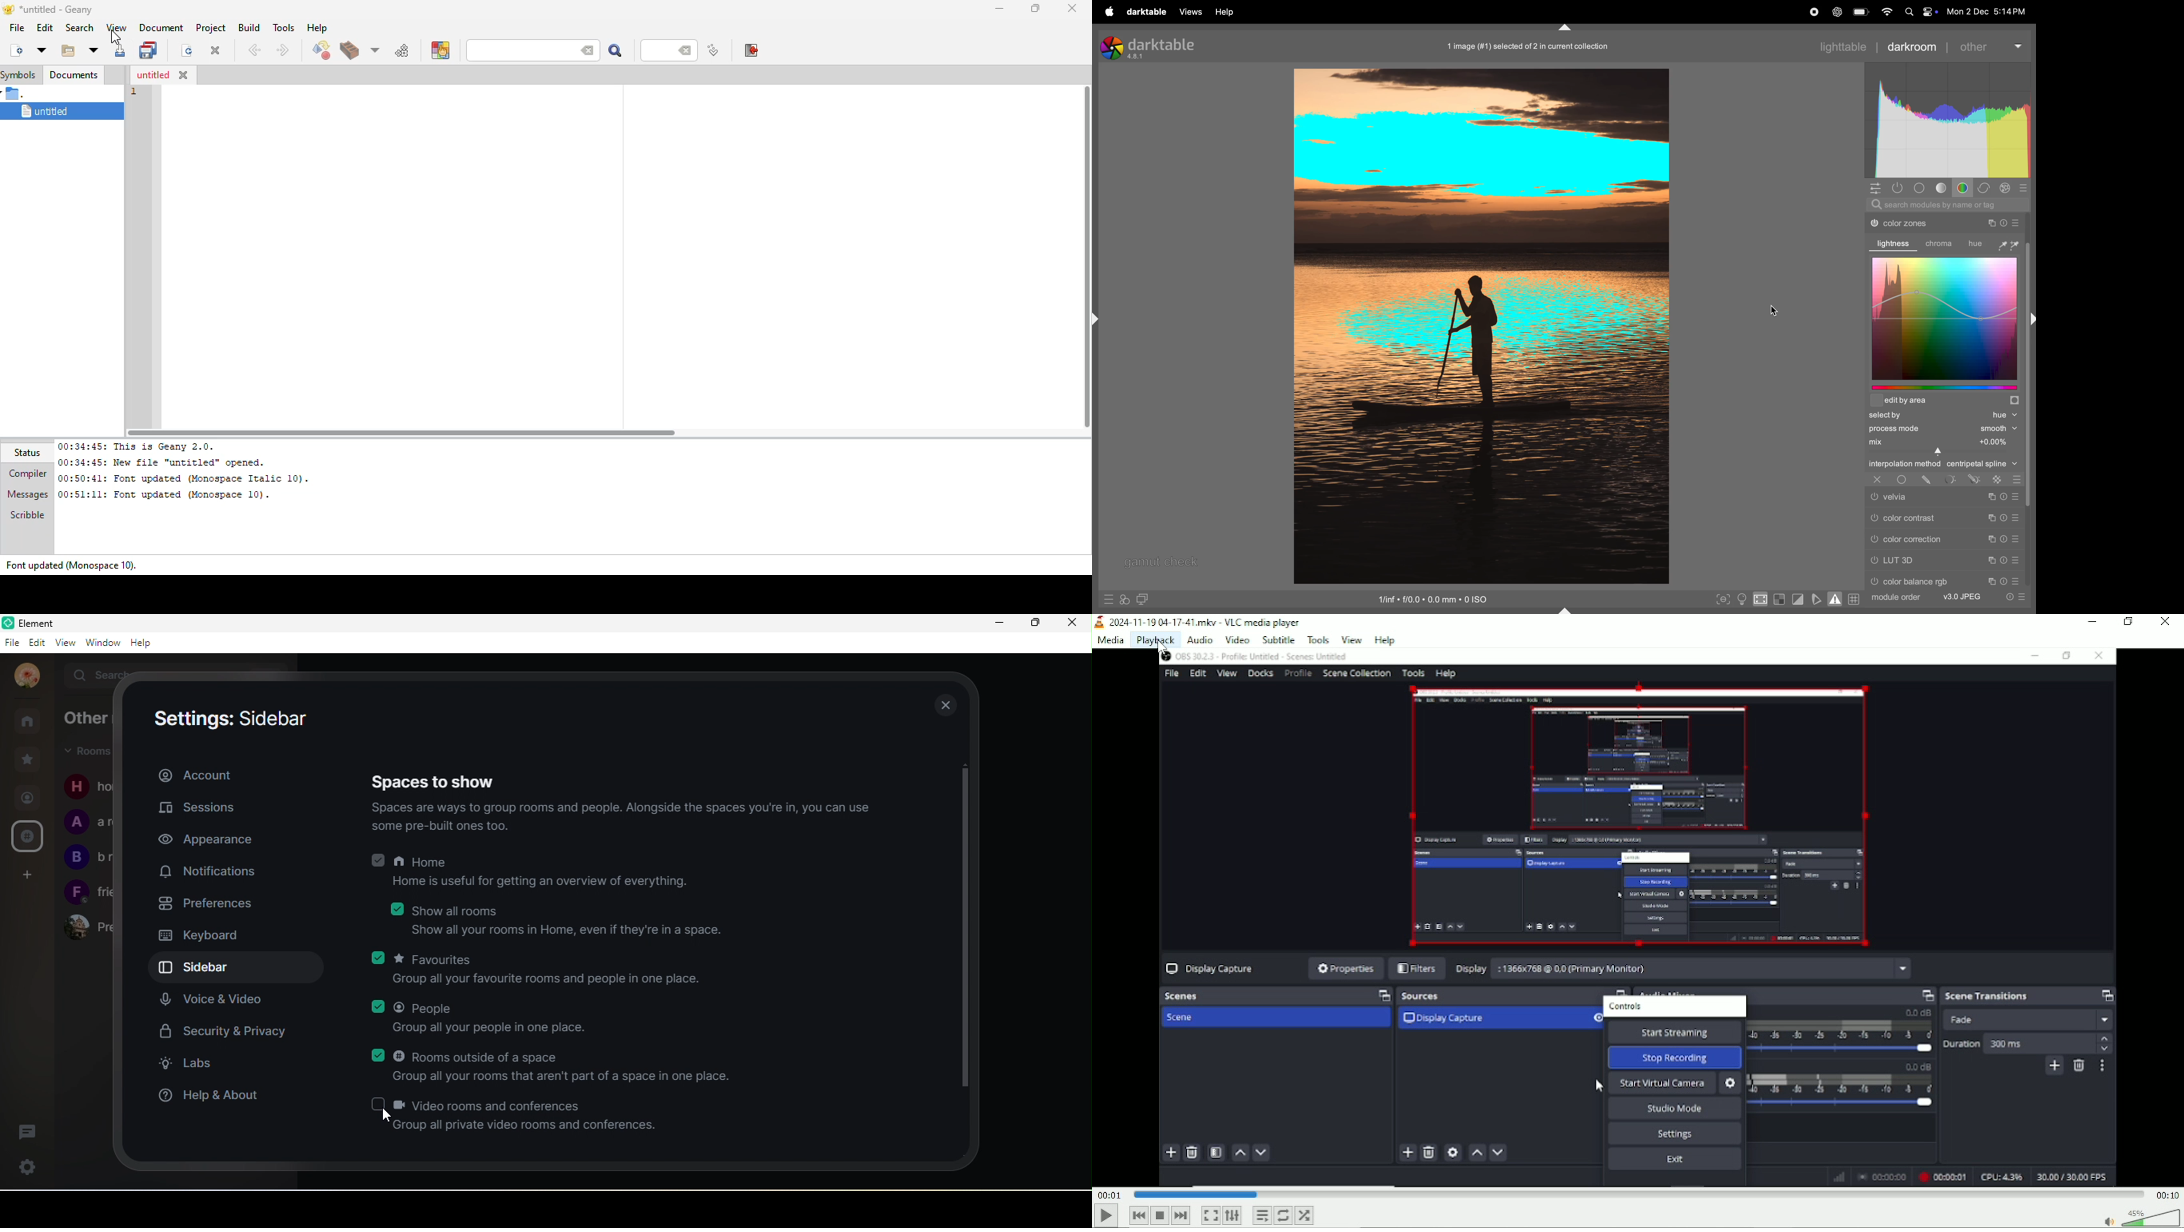  What do you see at coordinates (28, 721) in the screenshot?
I see `all rooms` at bounding box center [28, 721].